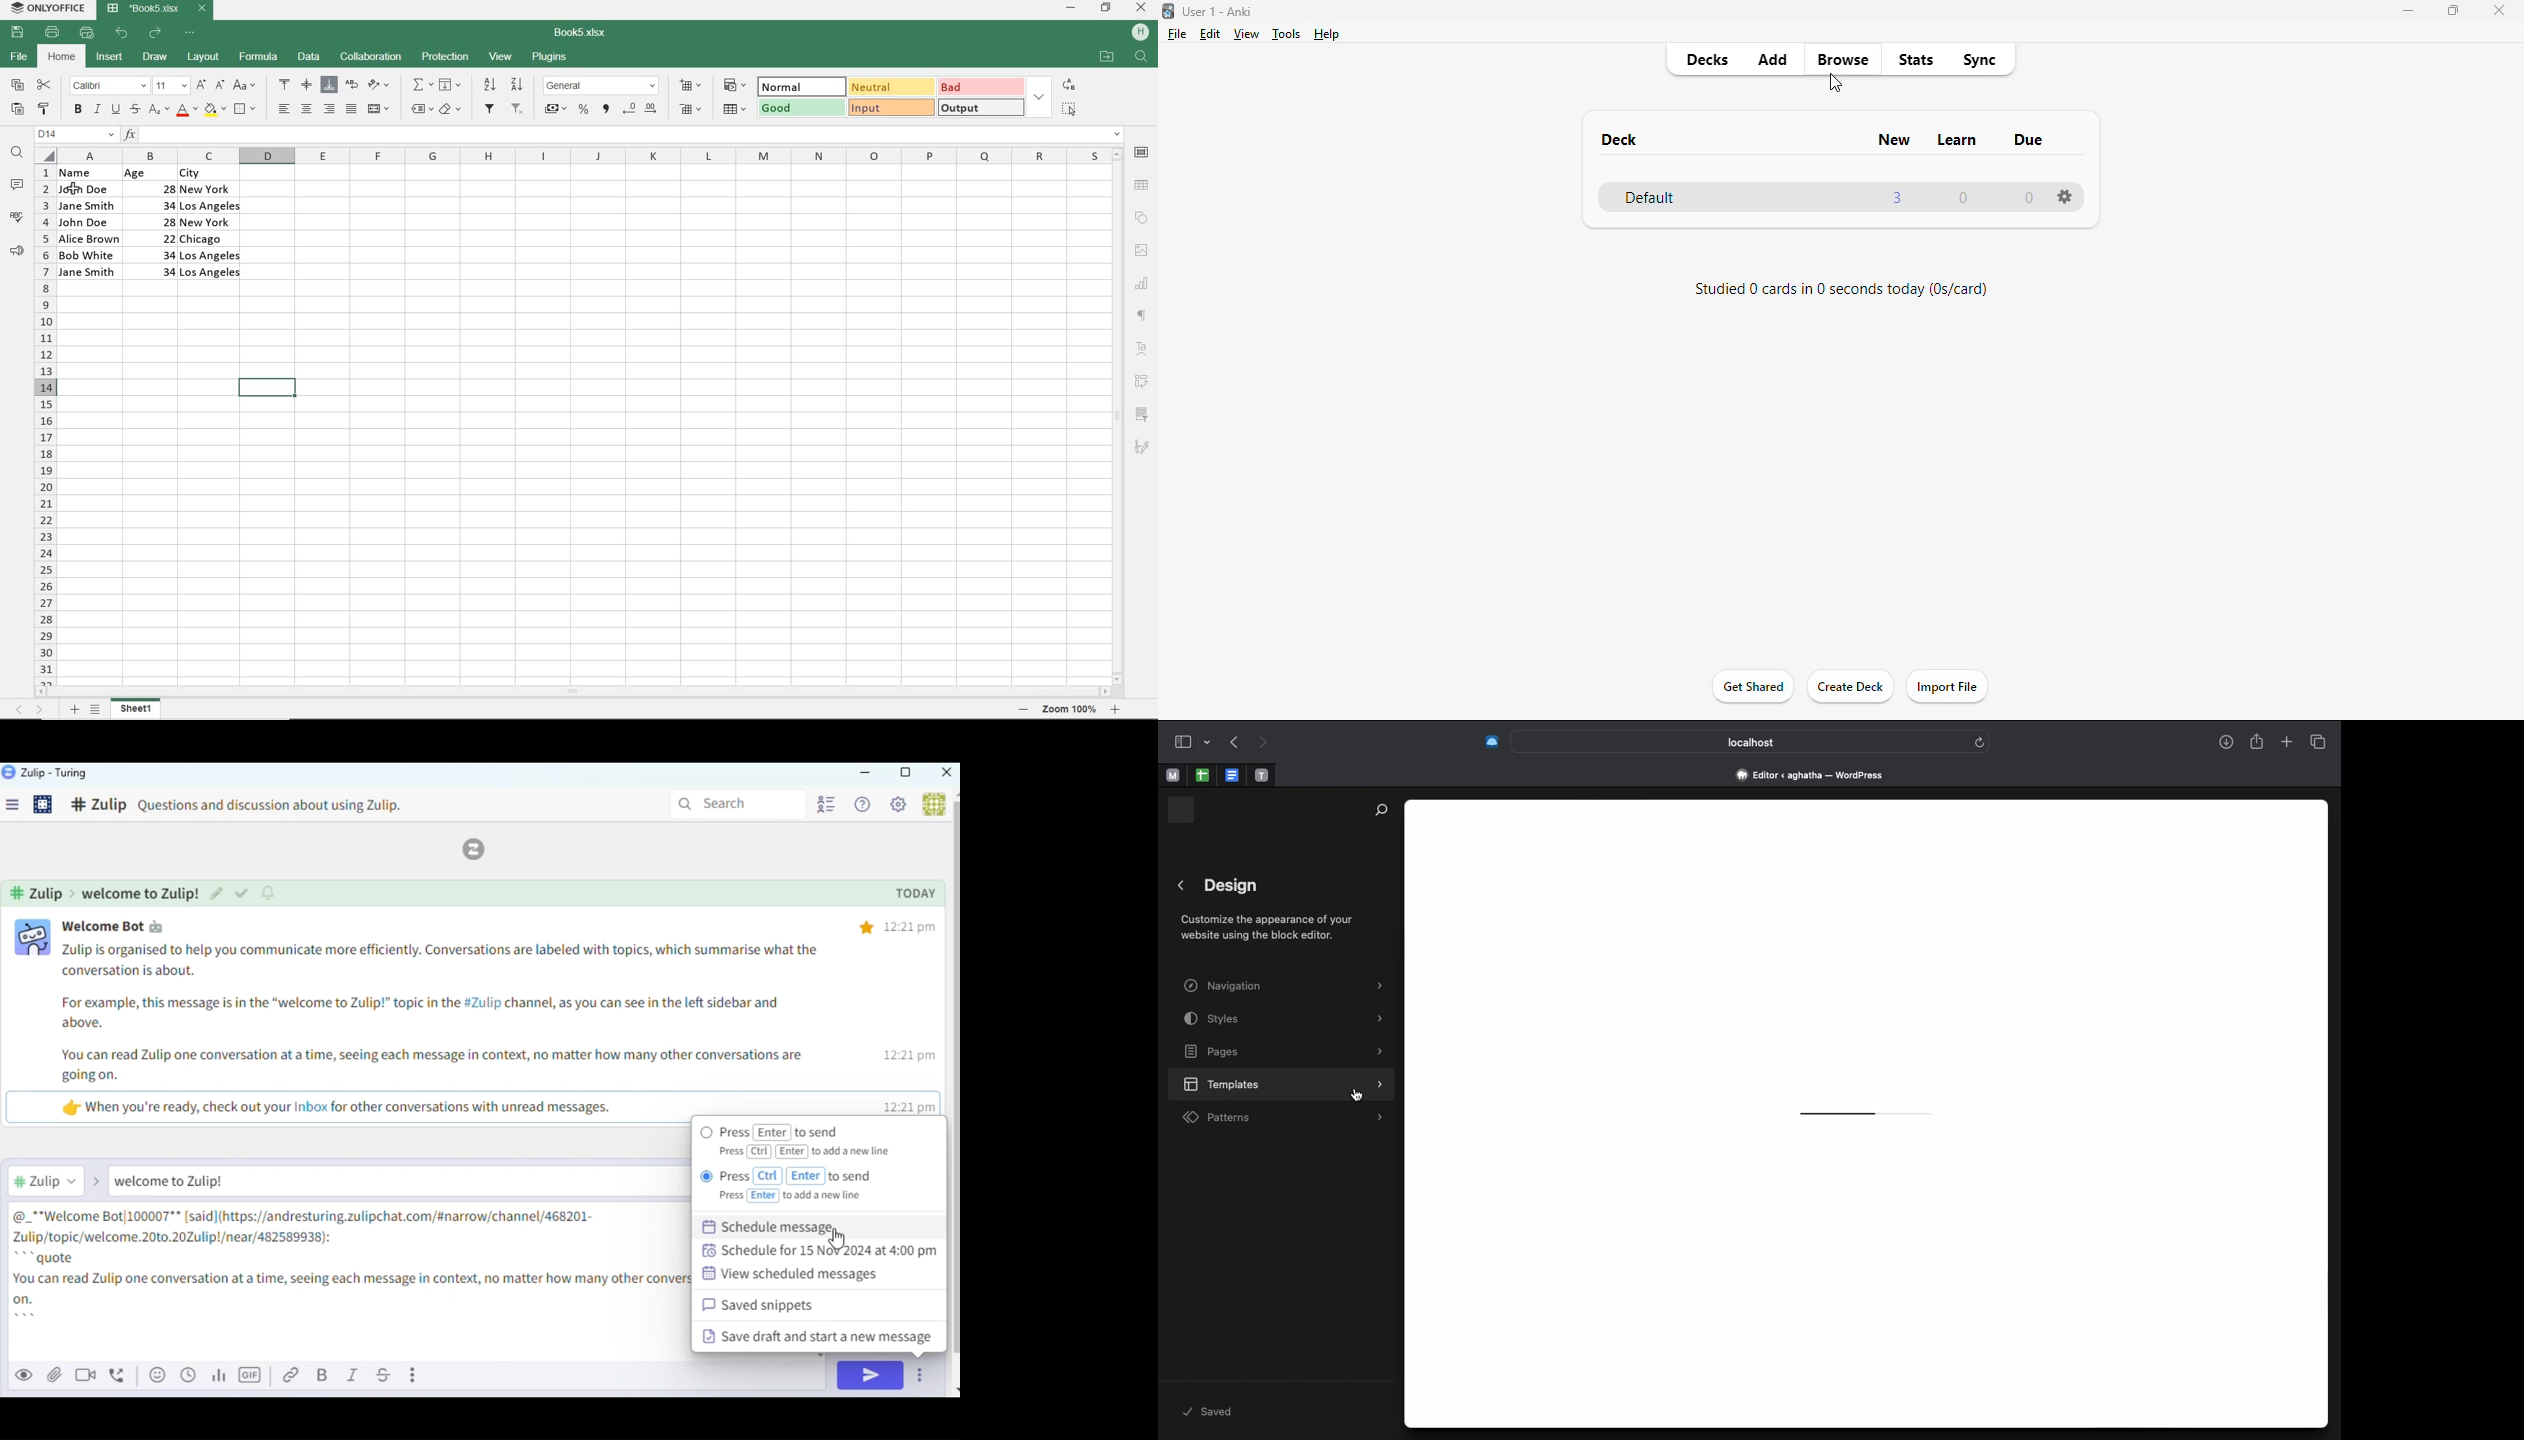 This screenshot has width=2548, height=1456. What do you see at coordinates (159, 225) in the screenshot?
I see `DATA` at bounding box center [159, 225].